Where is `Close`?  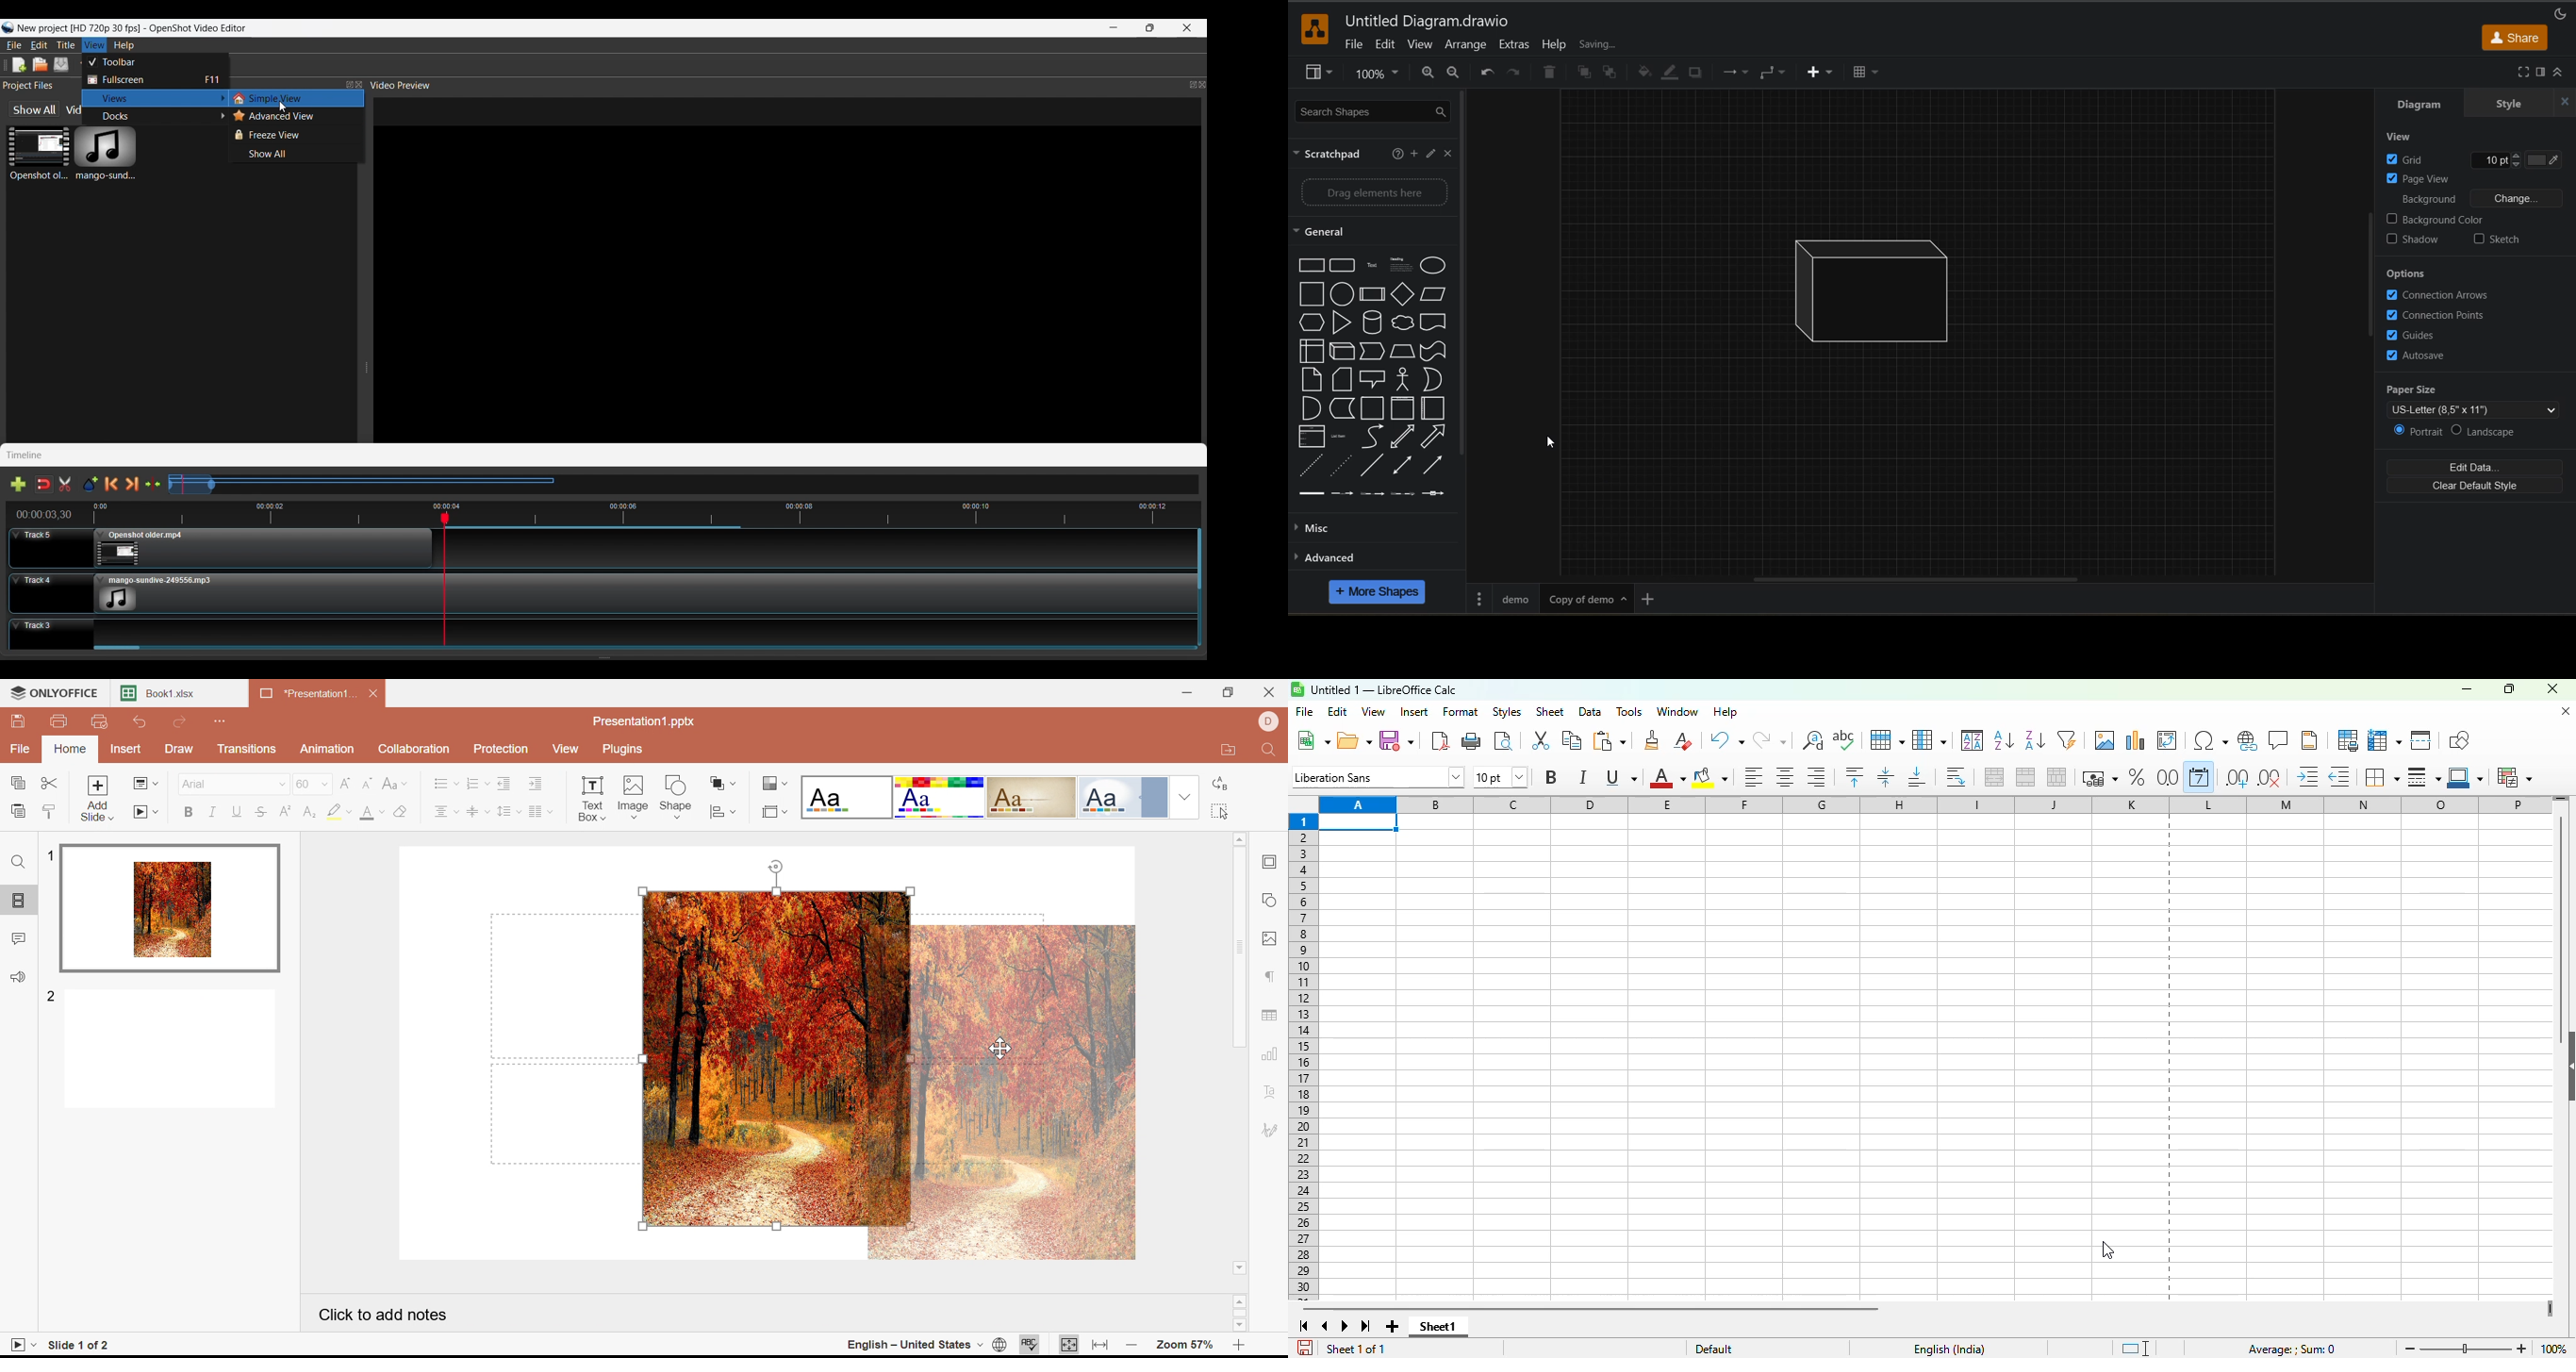 Close is located at coordinates (1187, 28).